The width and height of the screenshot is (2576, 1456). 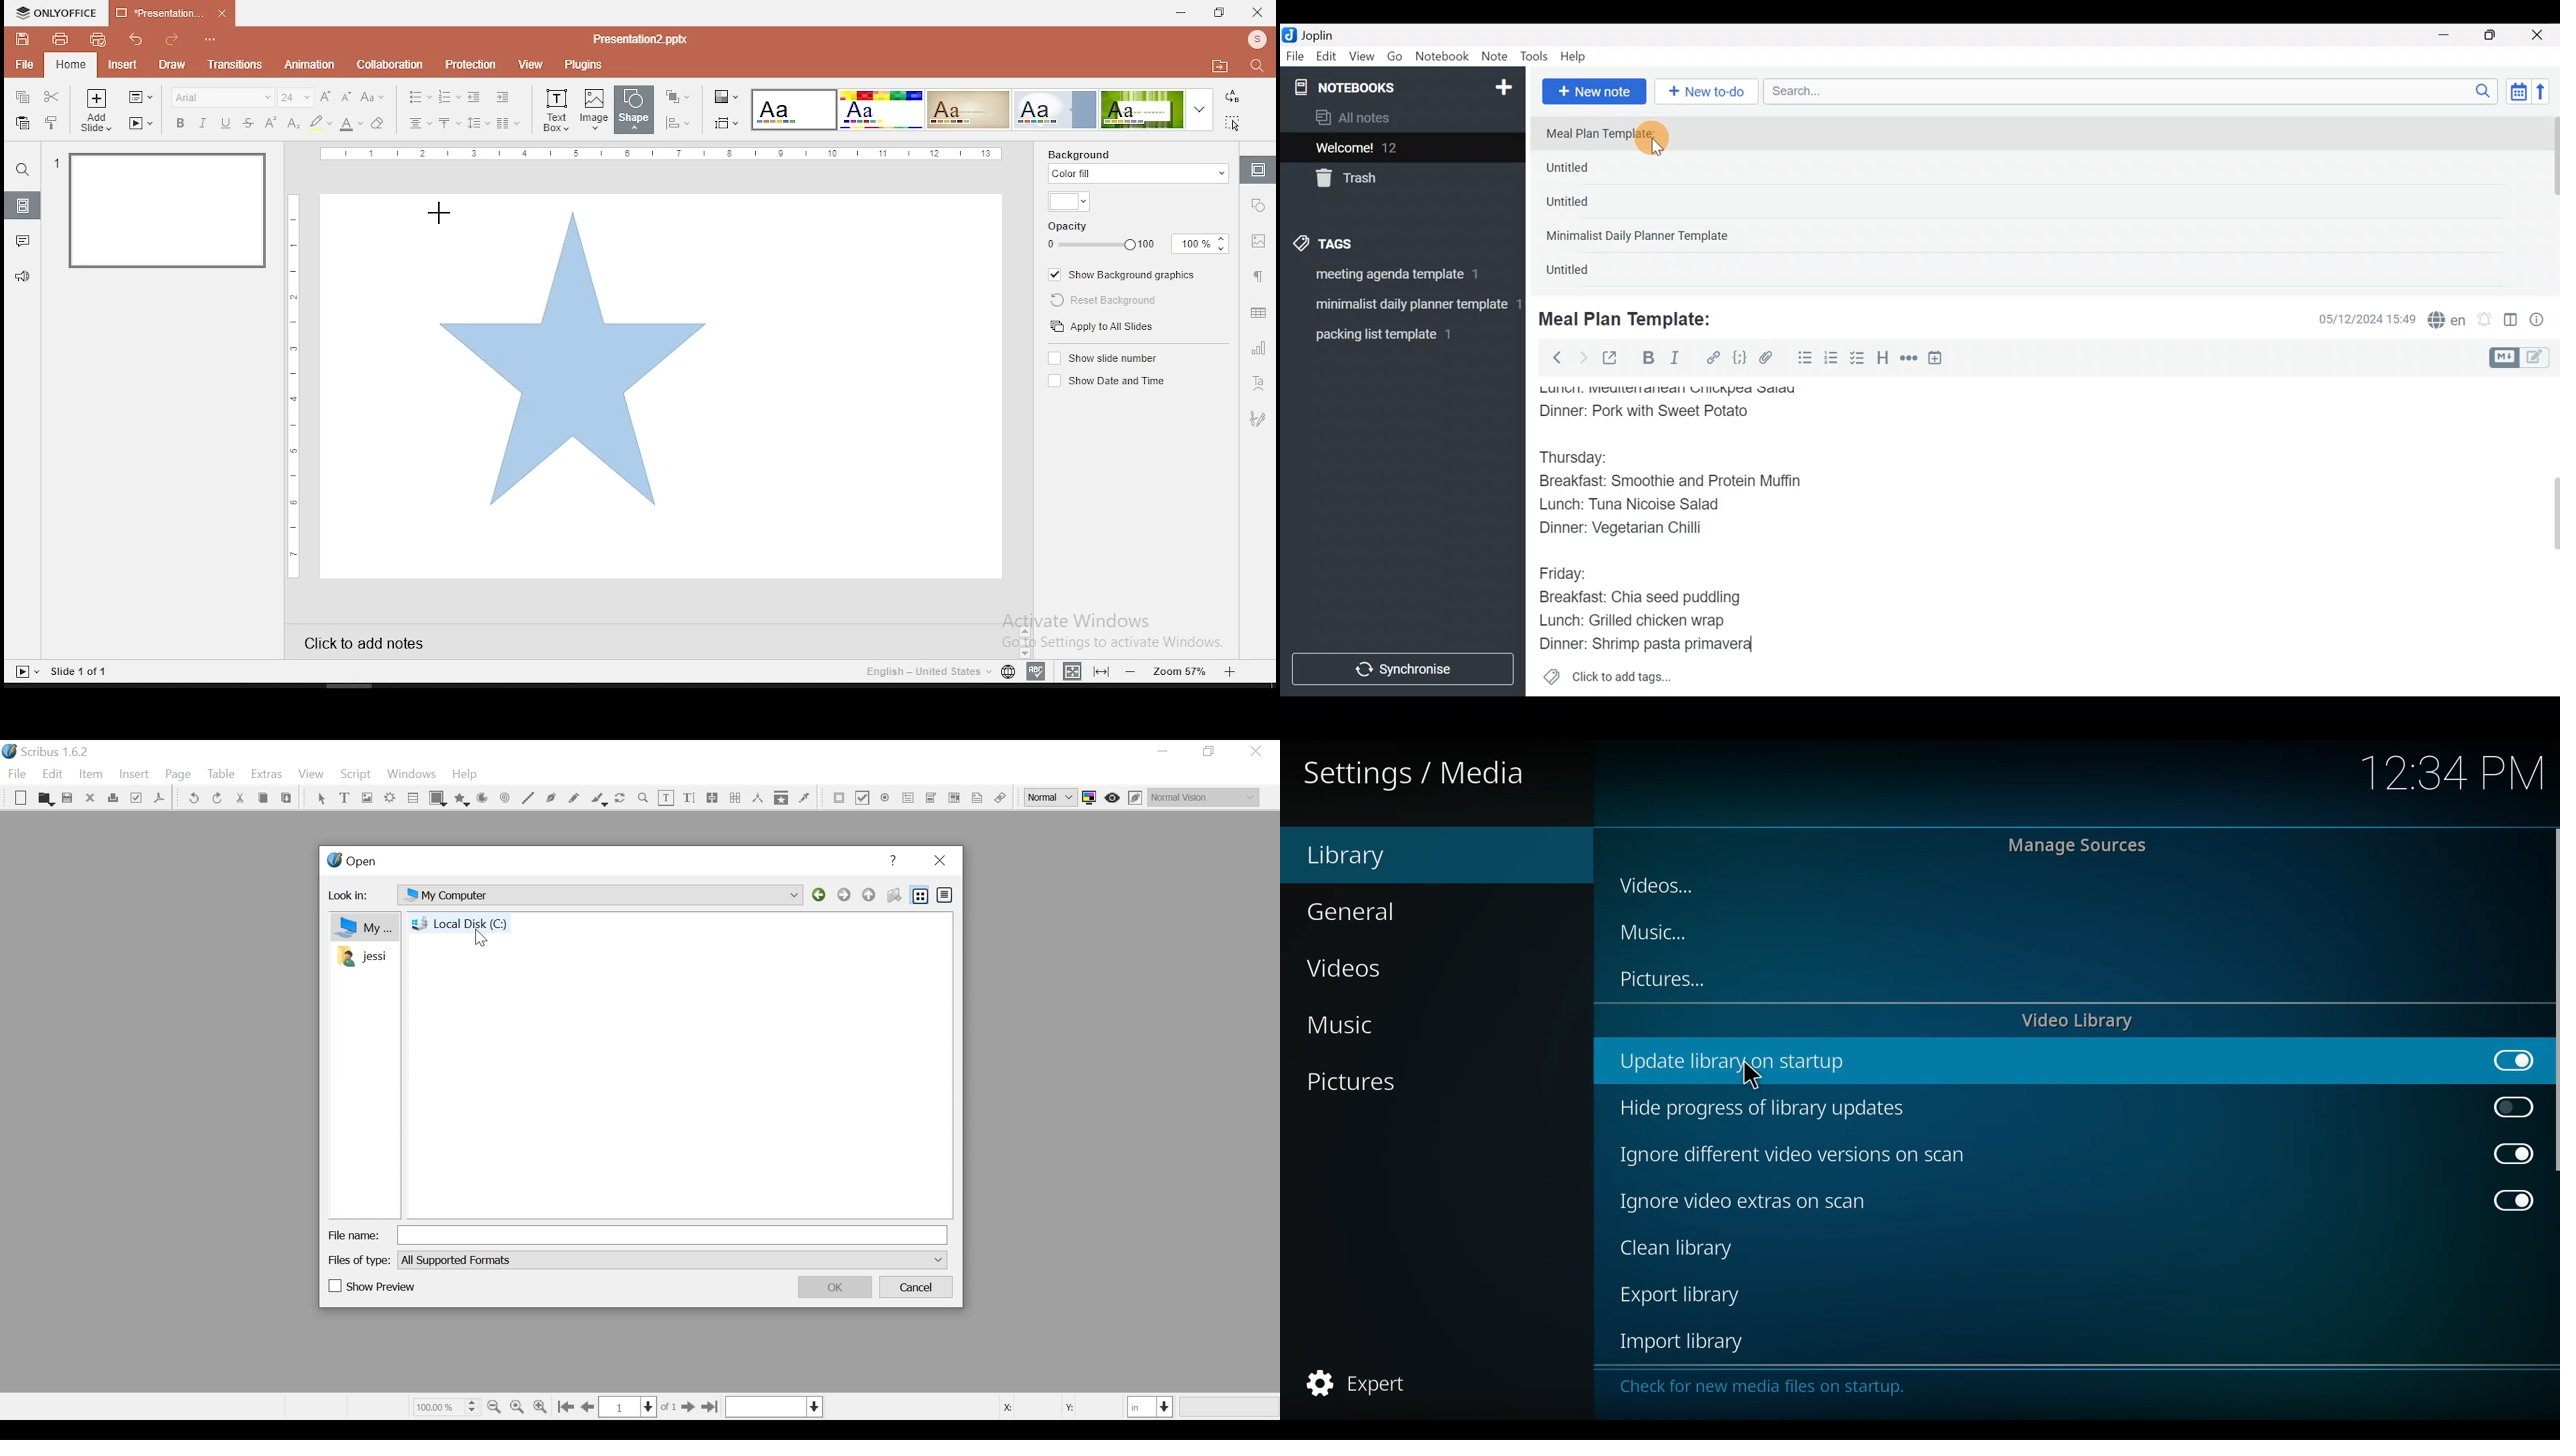 What do you see at coordinates (222, 775) in the screenshot?
I see `Table` at bounding box center [222, 775].